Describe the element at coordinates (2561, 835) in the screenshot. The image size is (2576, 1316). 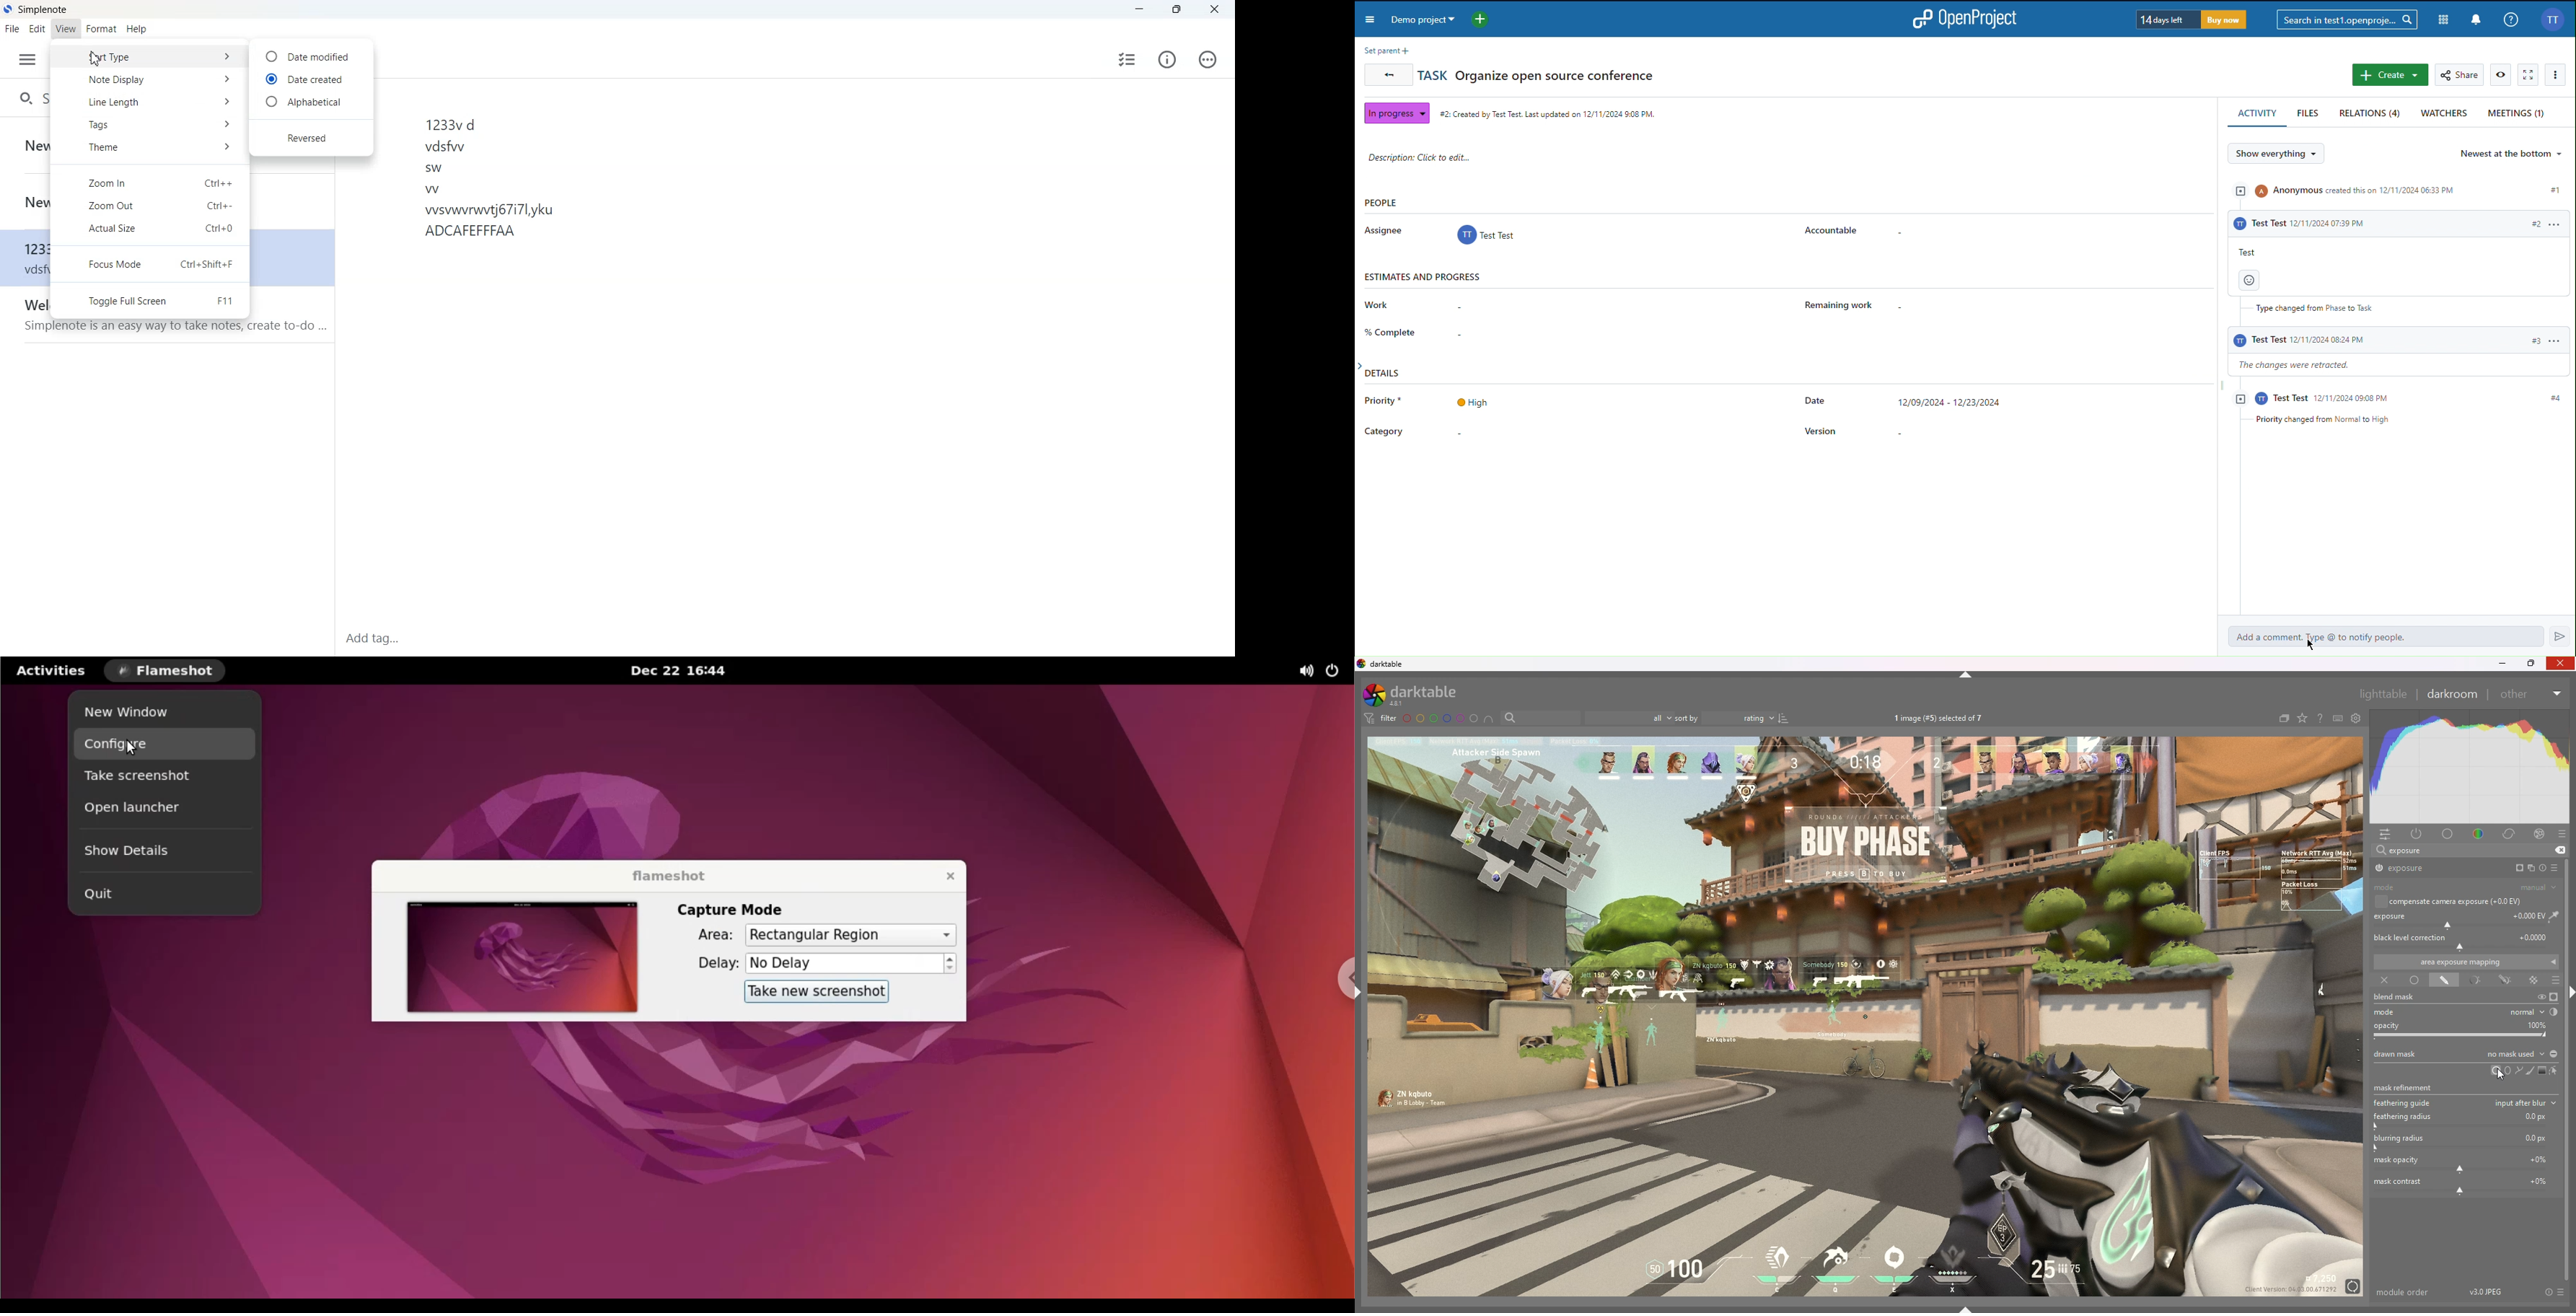
I see `presets` at that location.